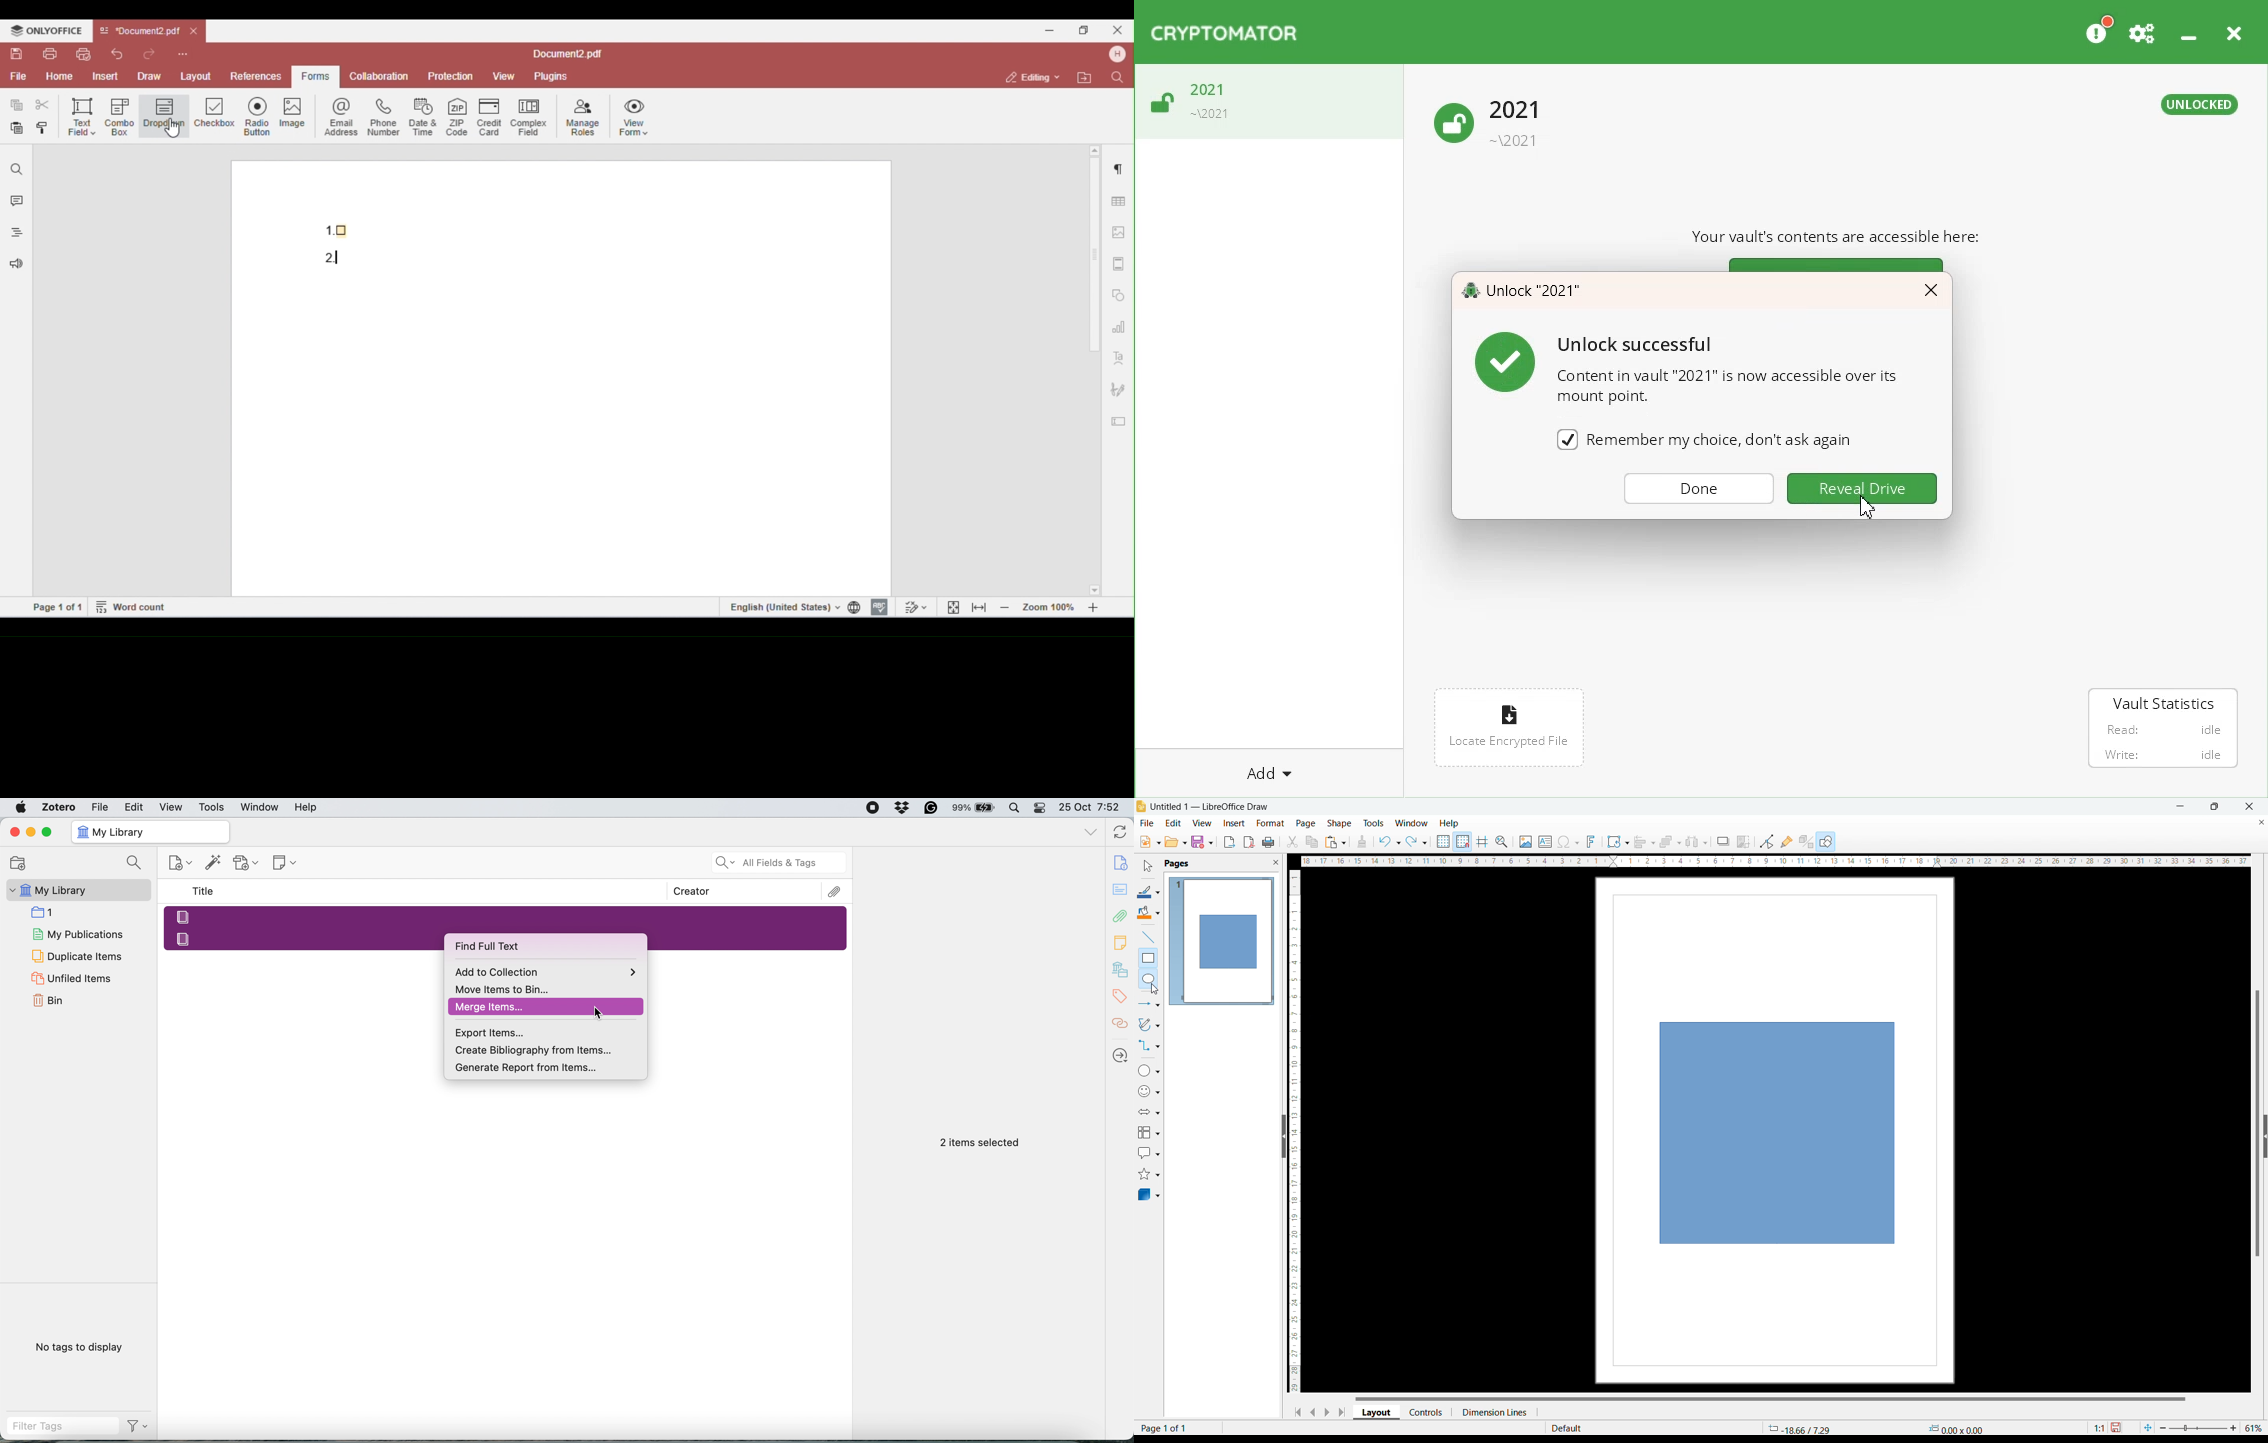 Image resolution: width=2268 pixels, height=1456 pixels. Describe the element at coordinates (1149, 938) in the screenshot. I see `line` at that location.